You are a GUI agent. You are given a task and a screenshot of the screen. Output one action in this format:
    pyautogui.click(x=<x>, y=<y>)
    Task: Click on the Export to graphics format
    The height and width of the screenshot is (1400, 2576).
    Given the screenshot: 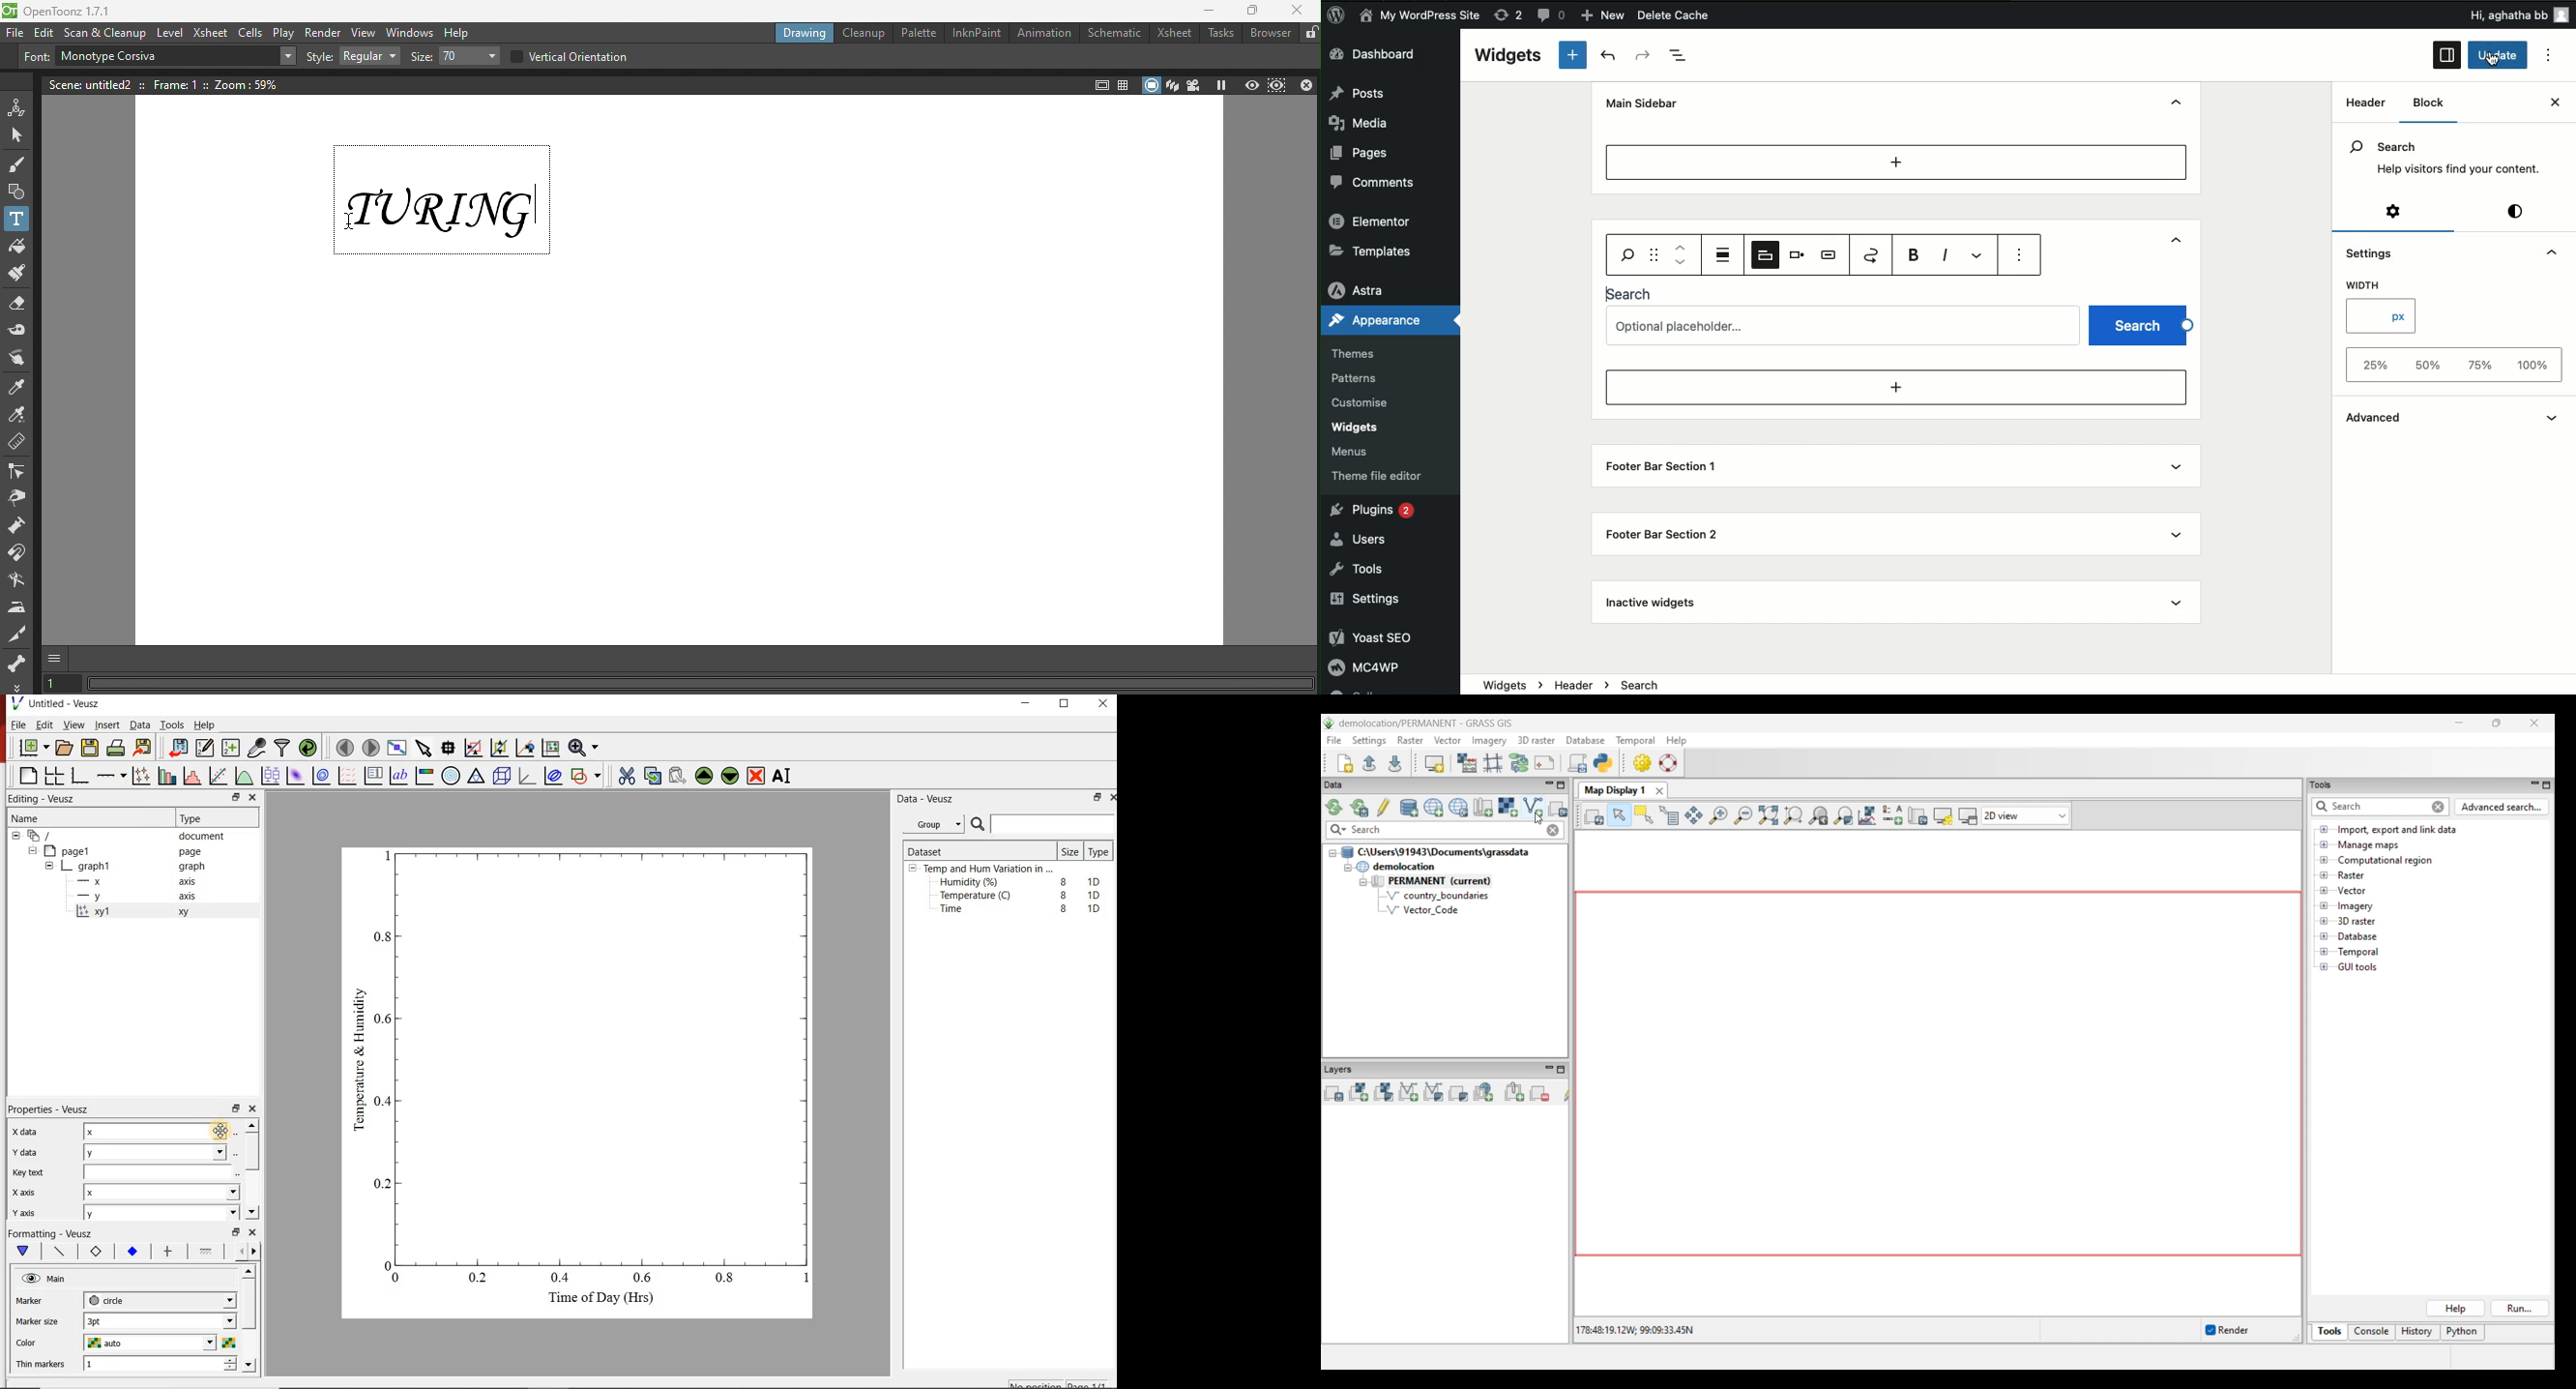 What is the action you would take?
    pyautogui.click(x=144, y=747)
    